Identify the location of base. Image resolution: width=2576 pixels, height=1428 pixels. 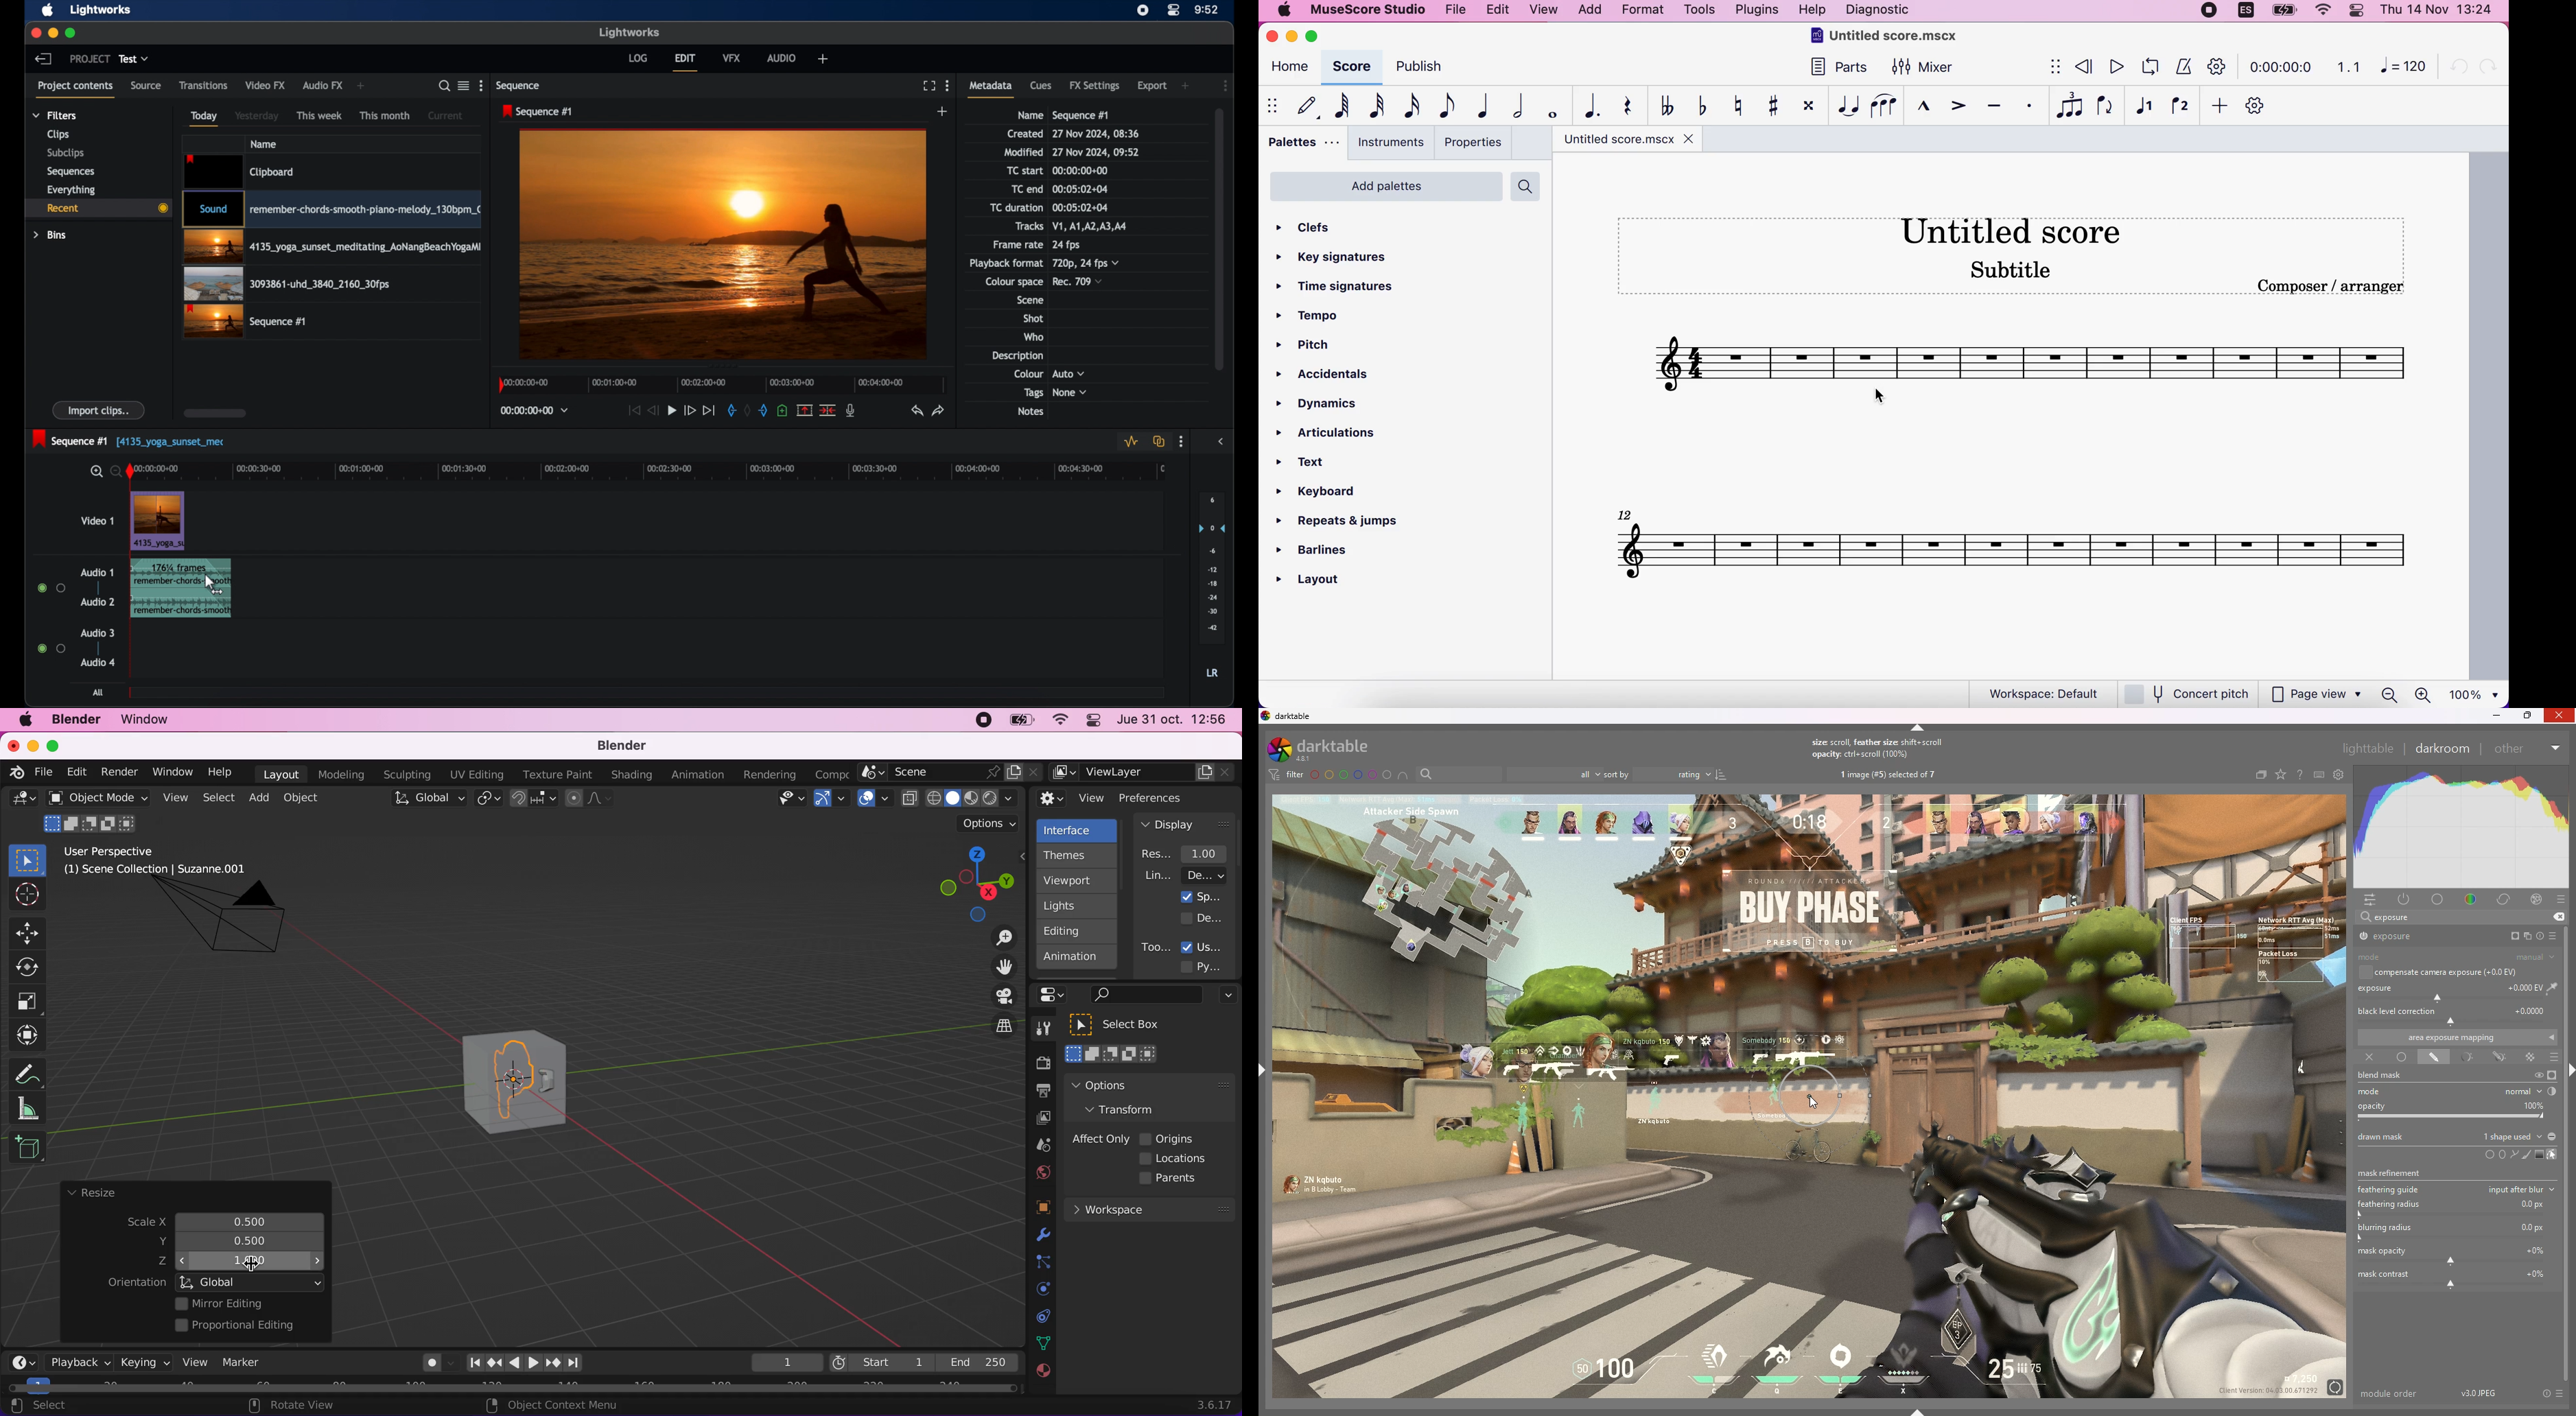
(2438, 900).